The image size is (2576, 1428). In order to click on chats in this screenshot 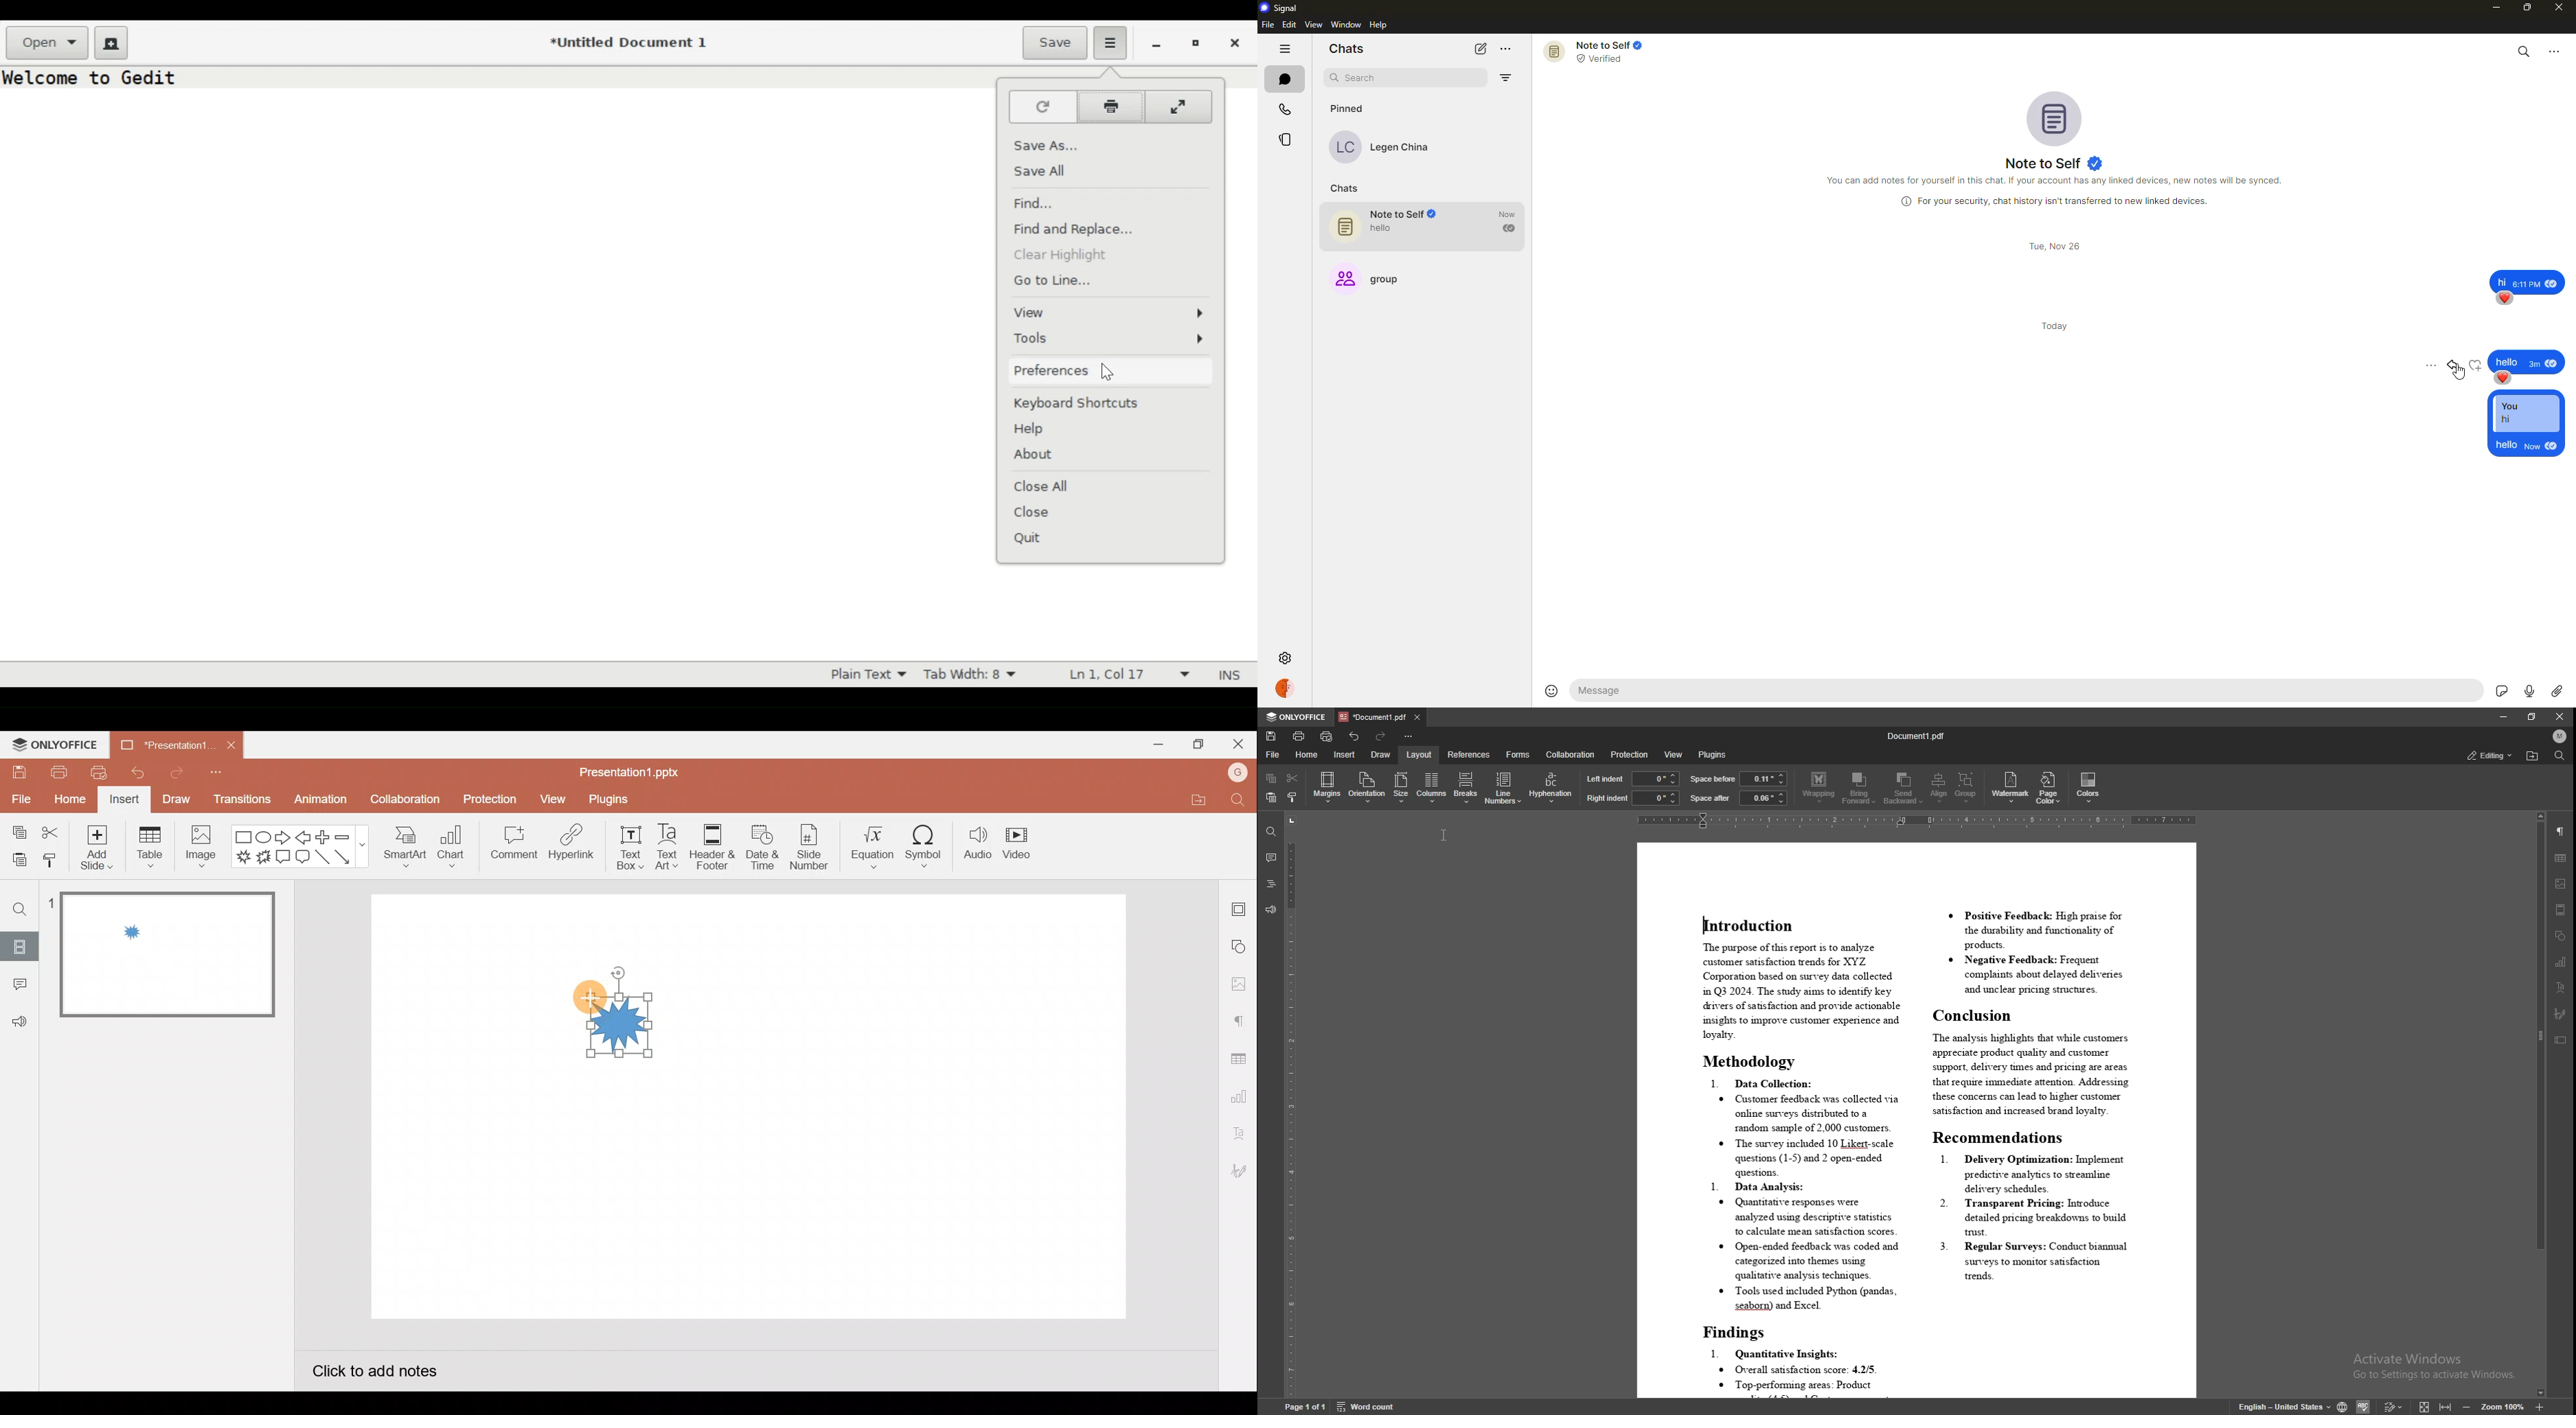, I will do `click(1348, 48)`.